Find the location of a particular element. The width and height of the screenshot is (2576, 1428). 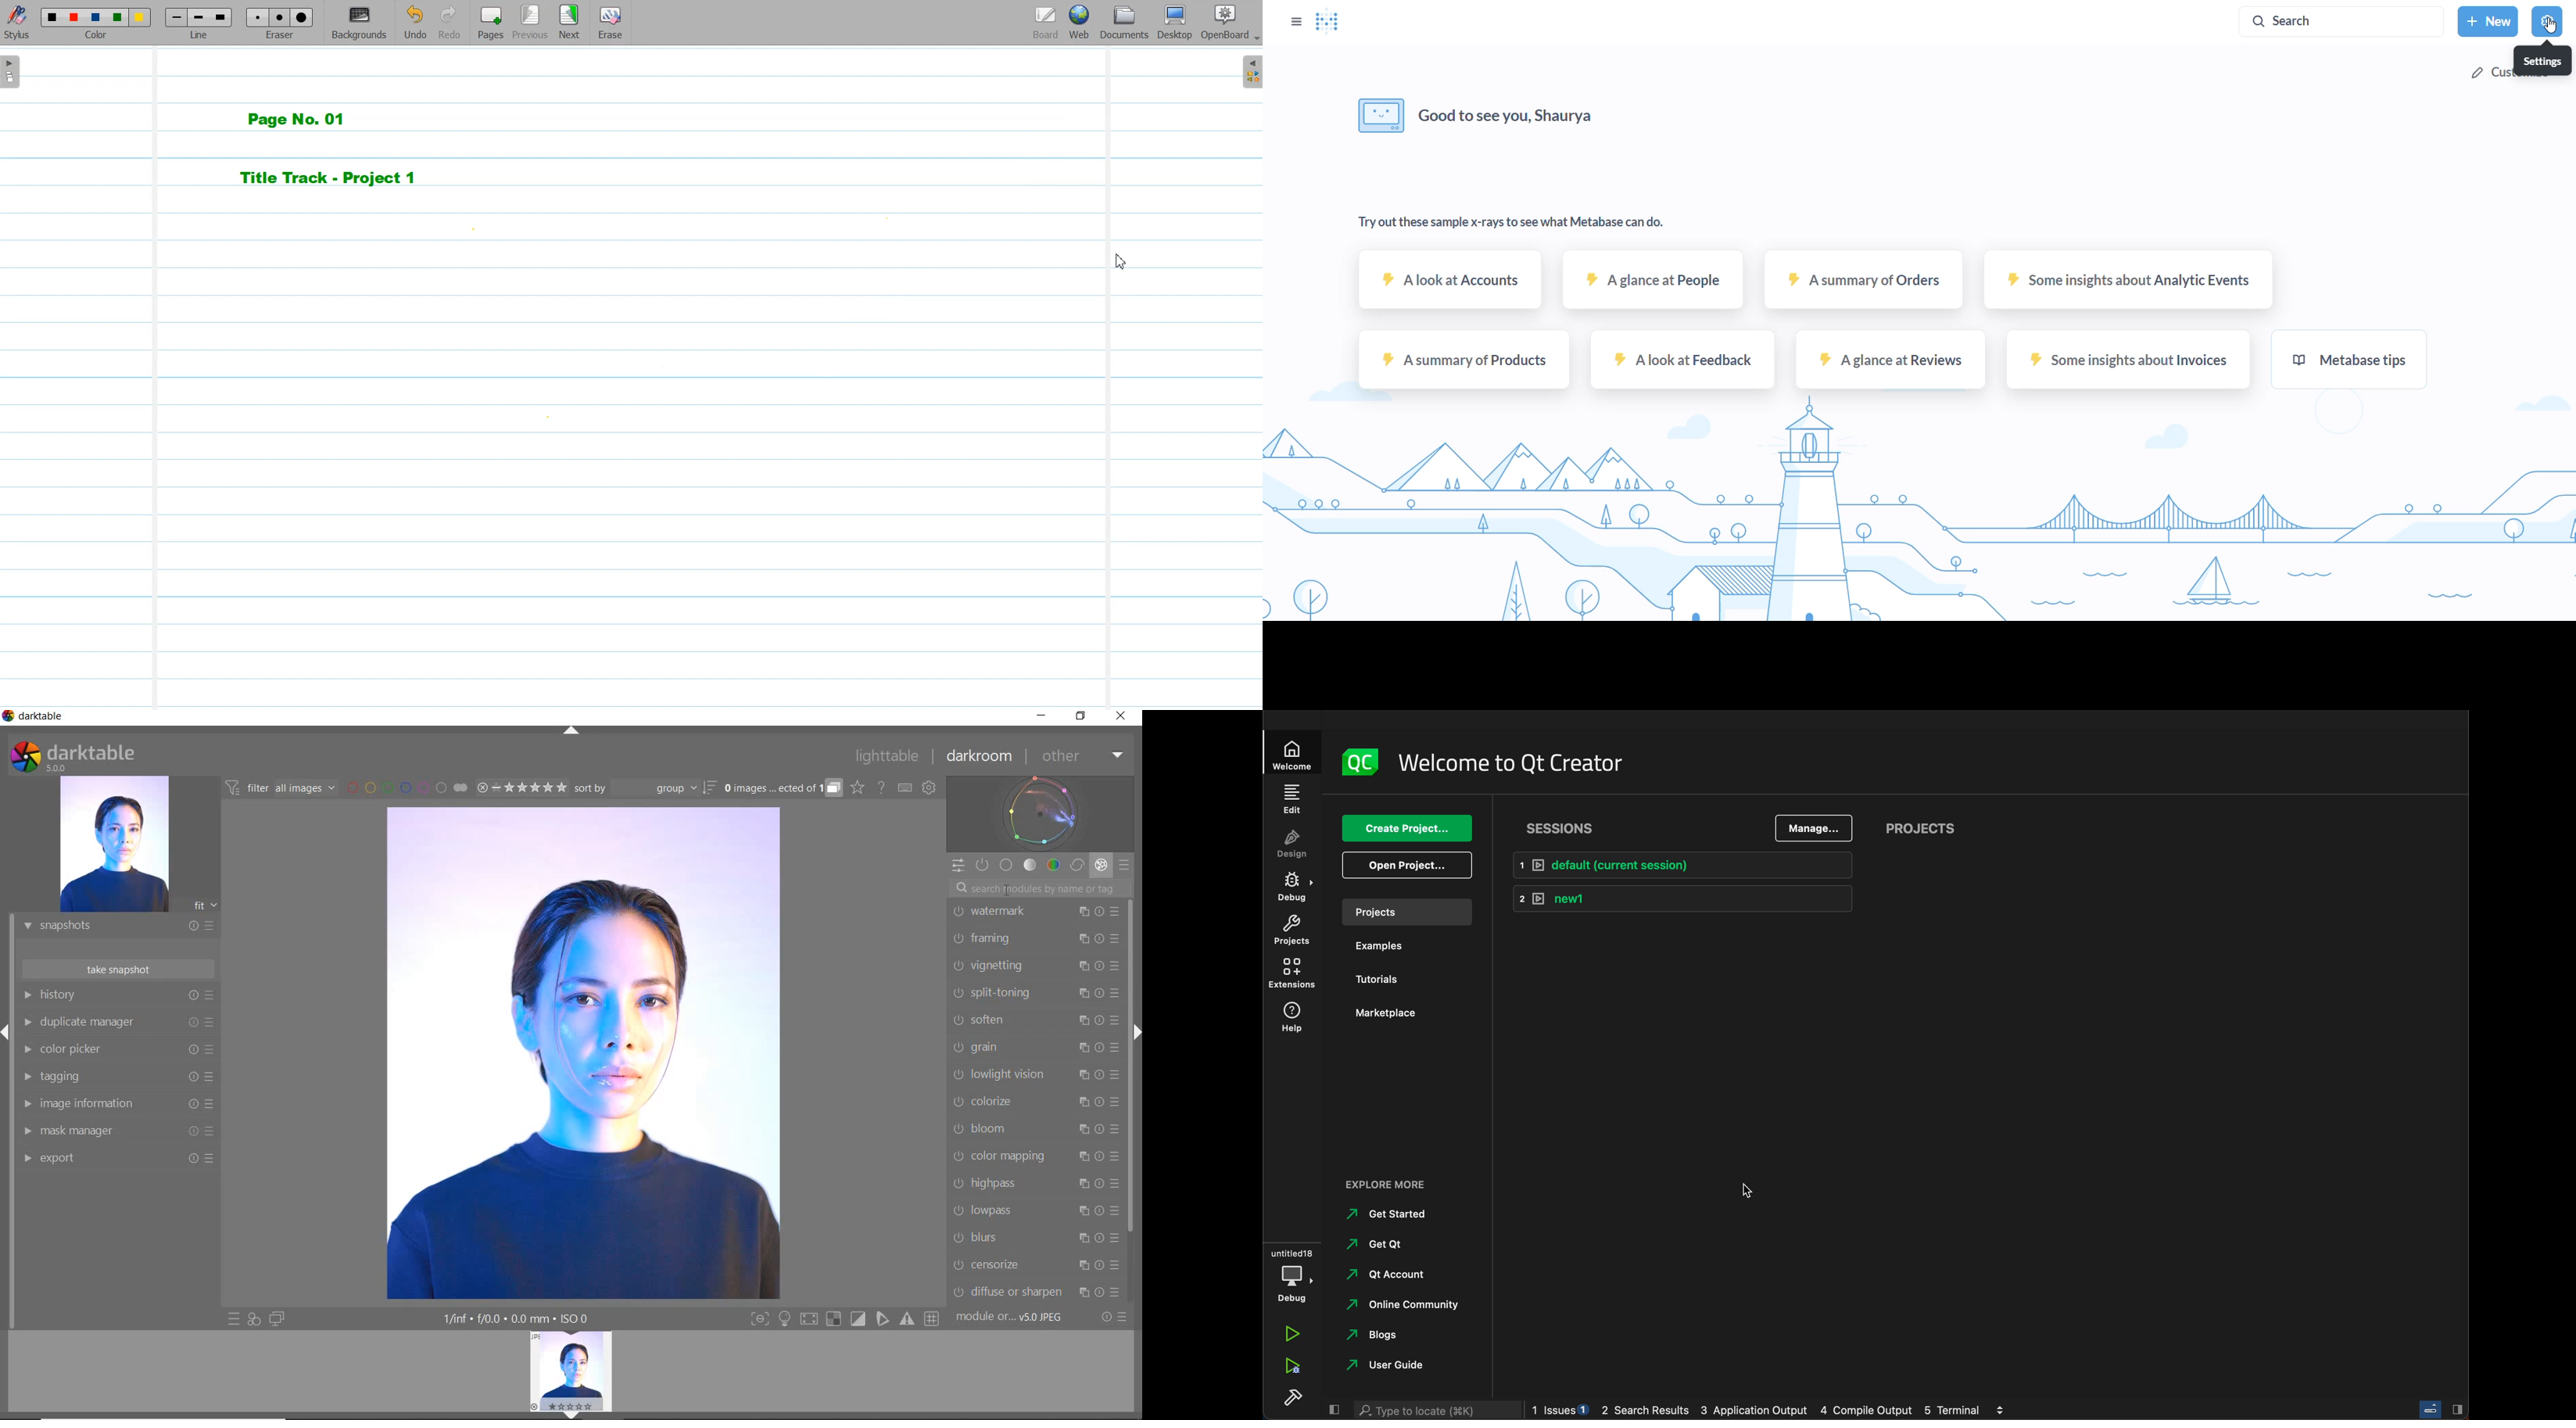

SEARCH MODULE BY NAME is located at coordinates (1039, 888).